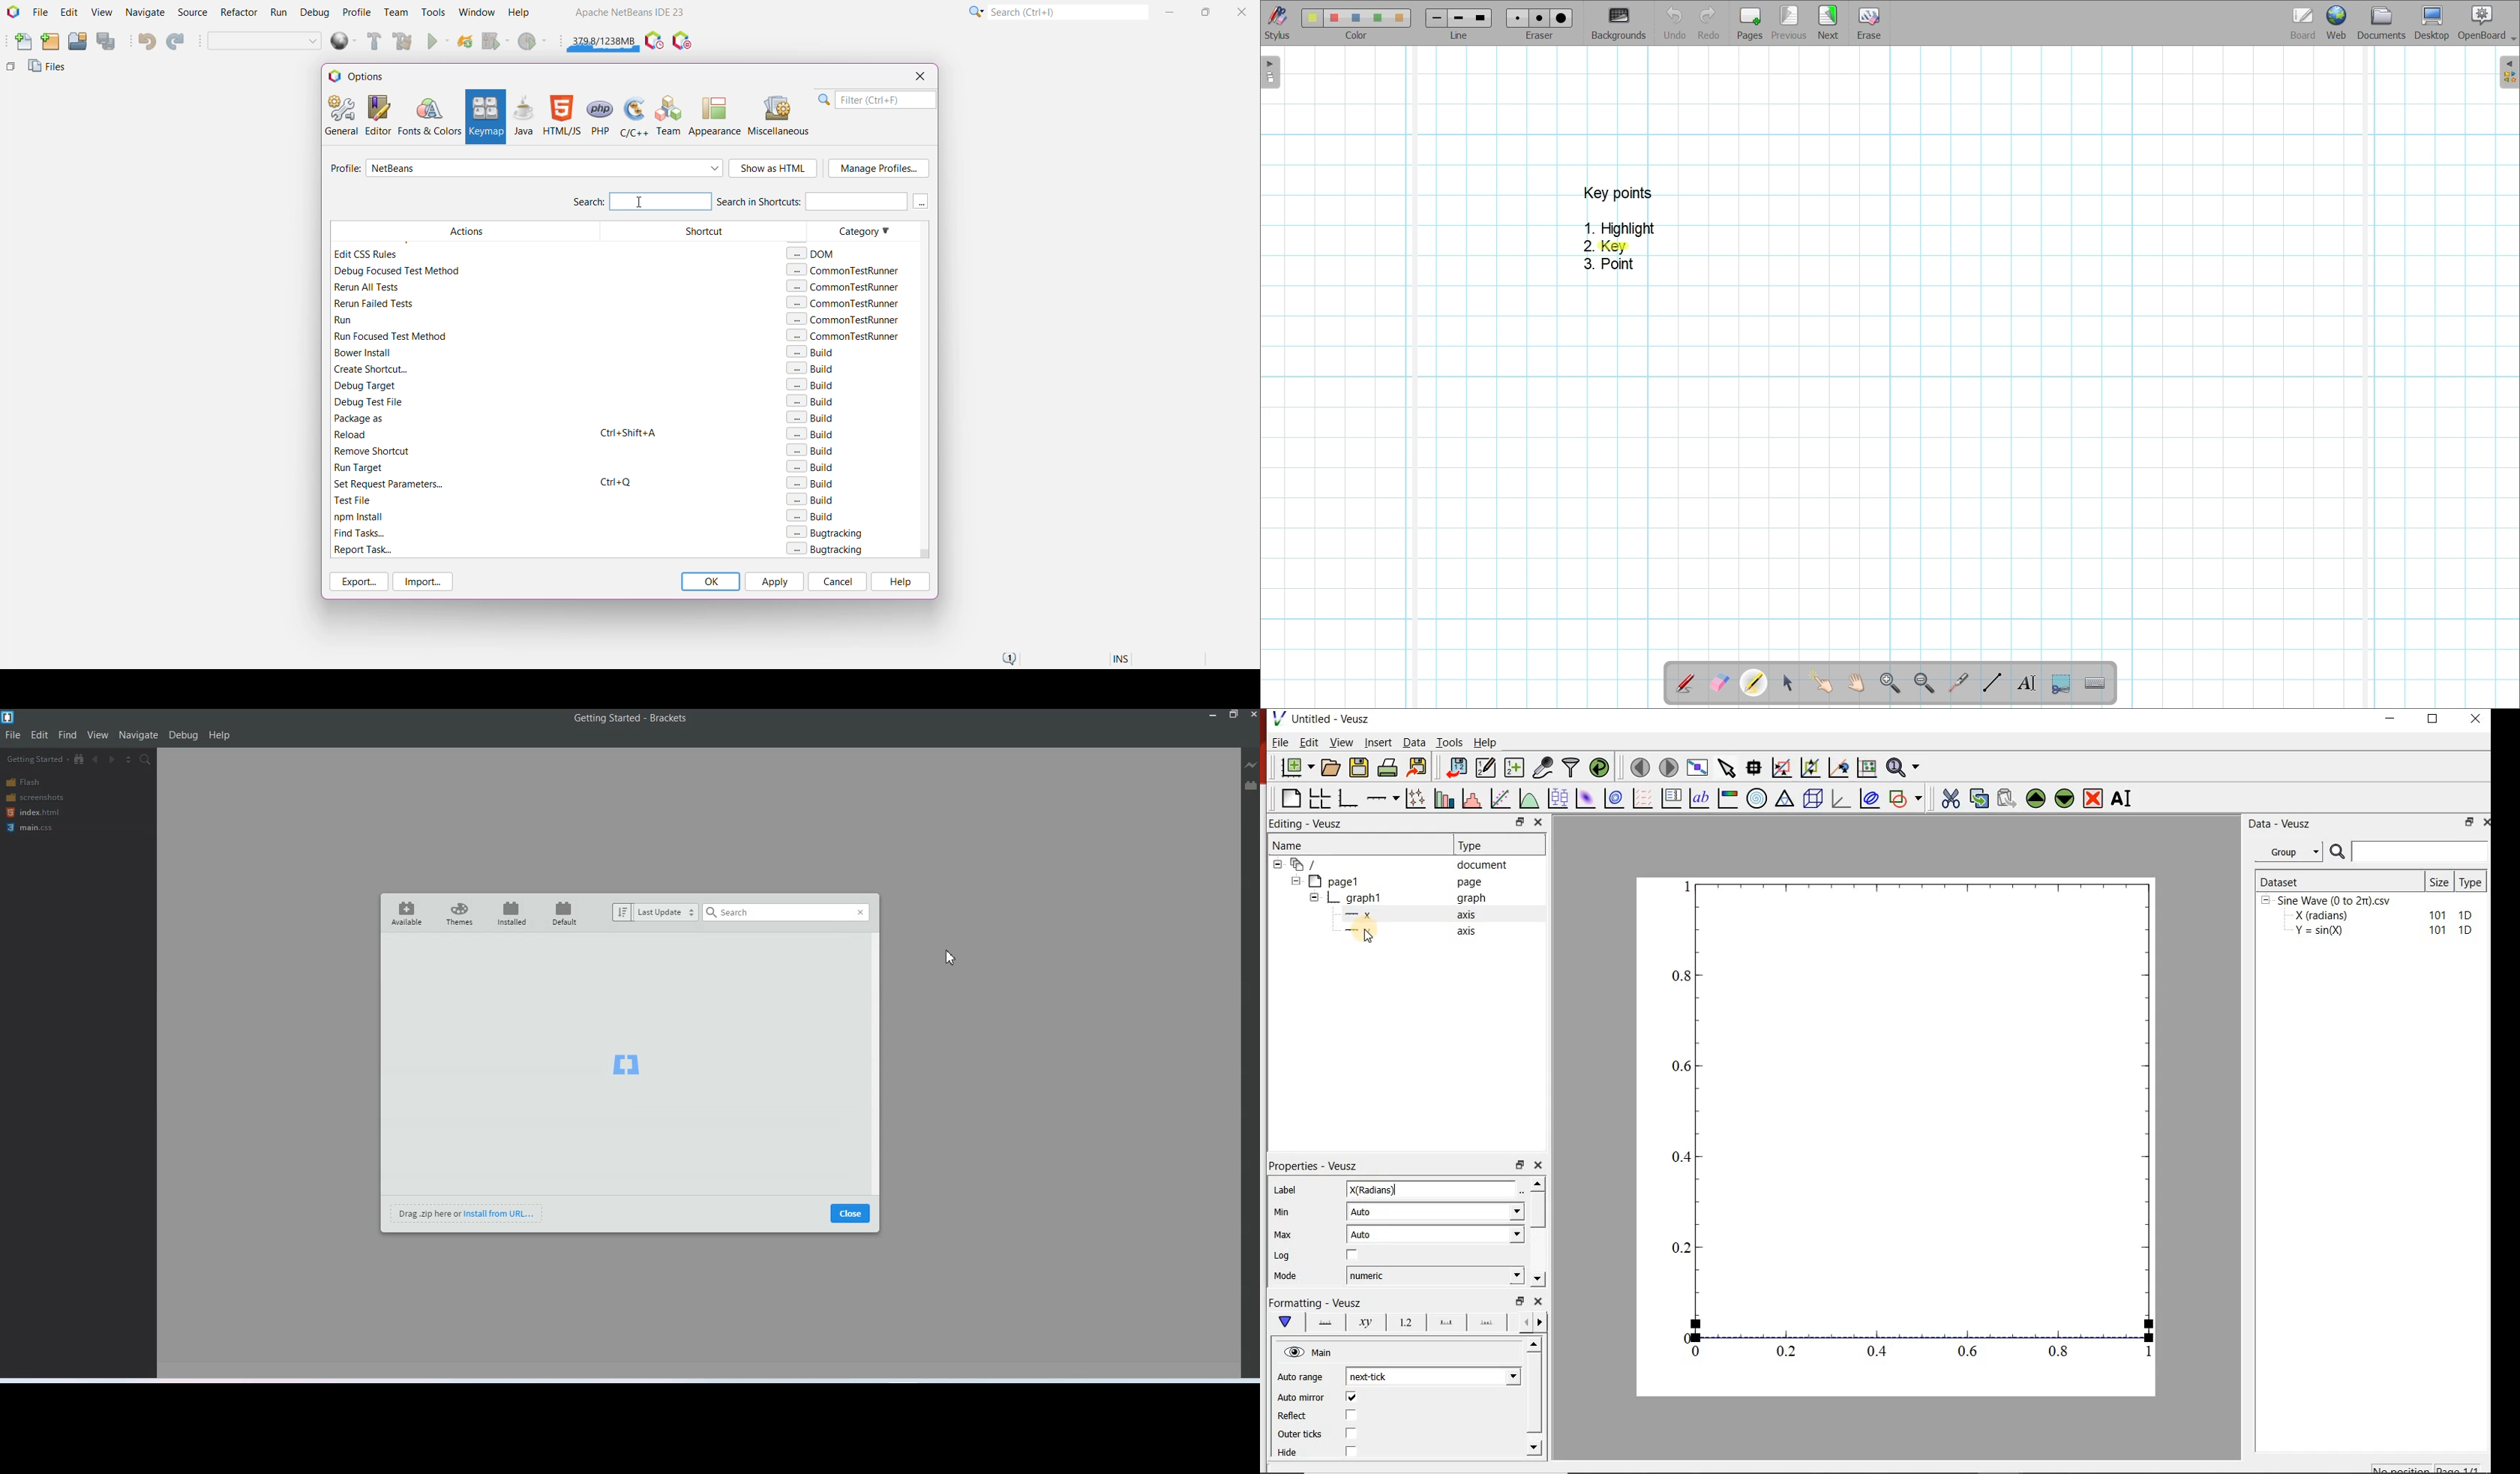 Image resolution: width=2520 pixels, height=1484 pixels. What do you see at coordinates (357, 12) in the screenshot?
I see `Profile` at bounding box center [357, 12].